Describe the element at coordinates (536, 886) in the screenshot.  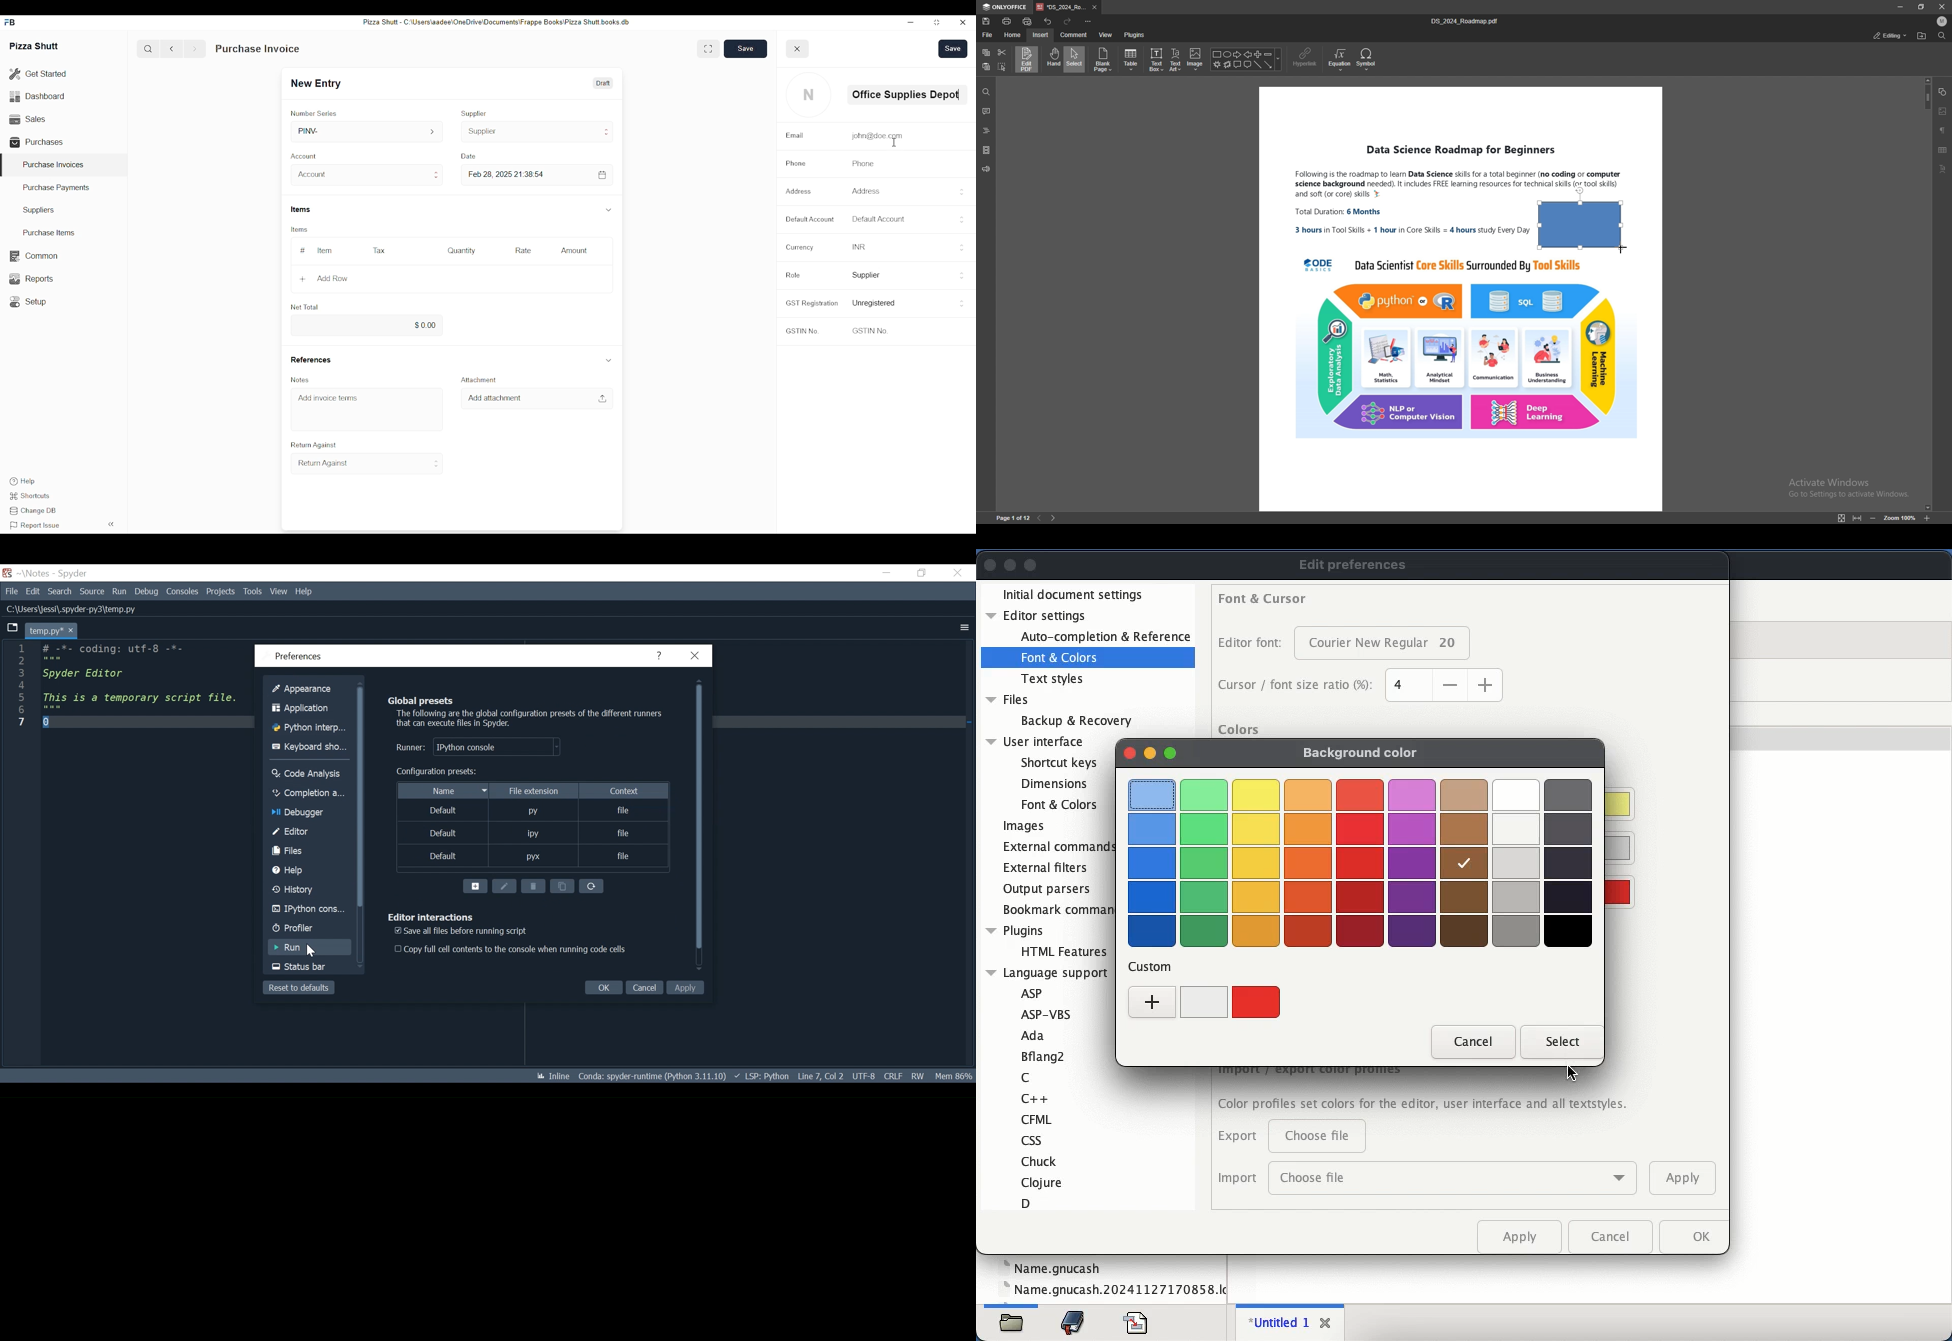
I see `Reset current changes` at that location.